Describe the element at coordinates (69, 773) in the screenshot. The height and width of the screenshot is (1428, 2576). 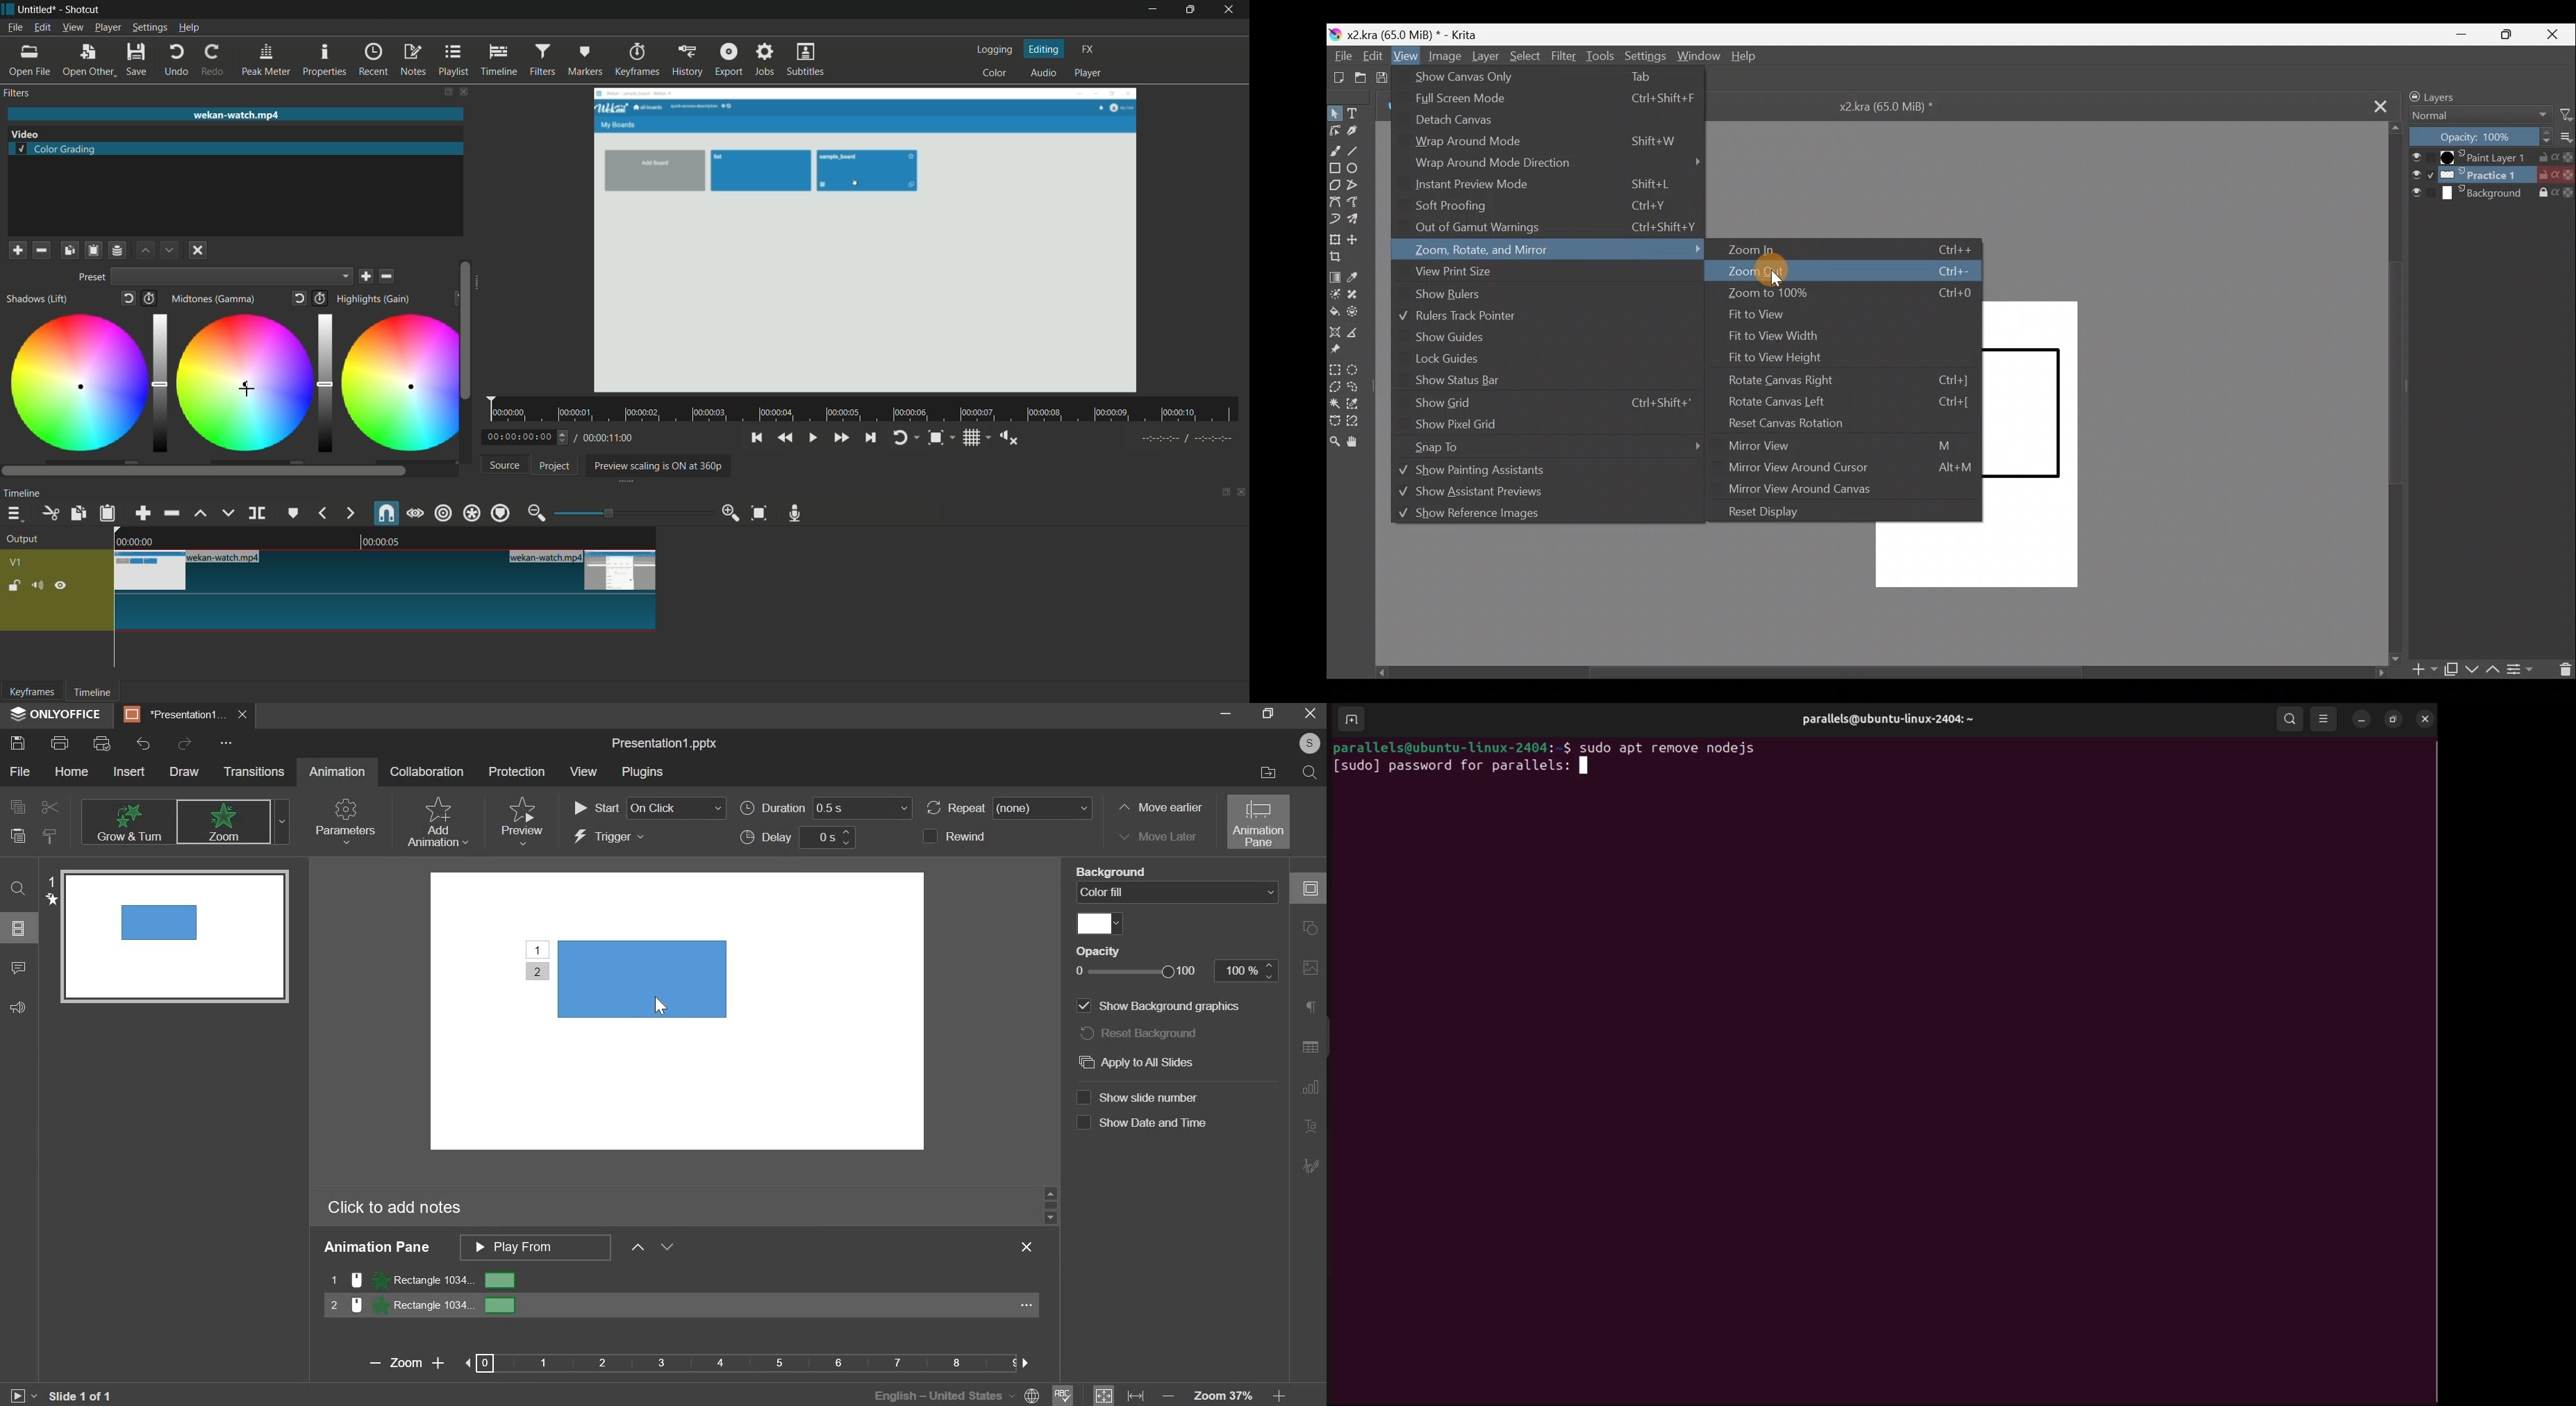
I see `home` at that location.